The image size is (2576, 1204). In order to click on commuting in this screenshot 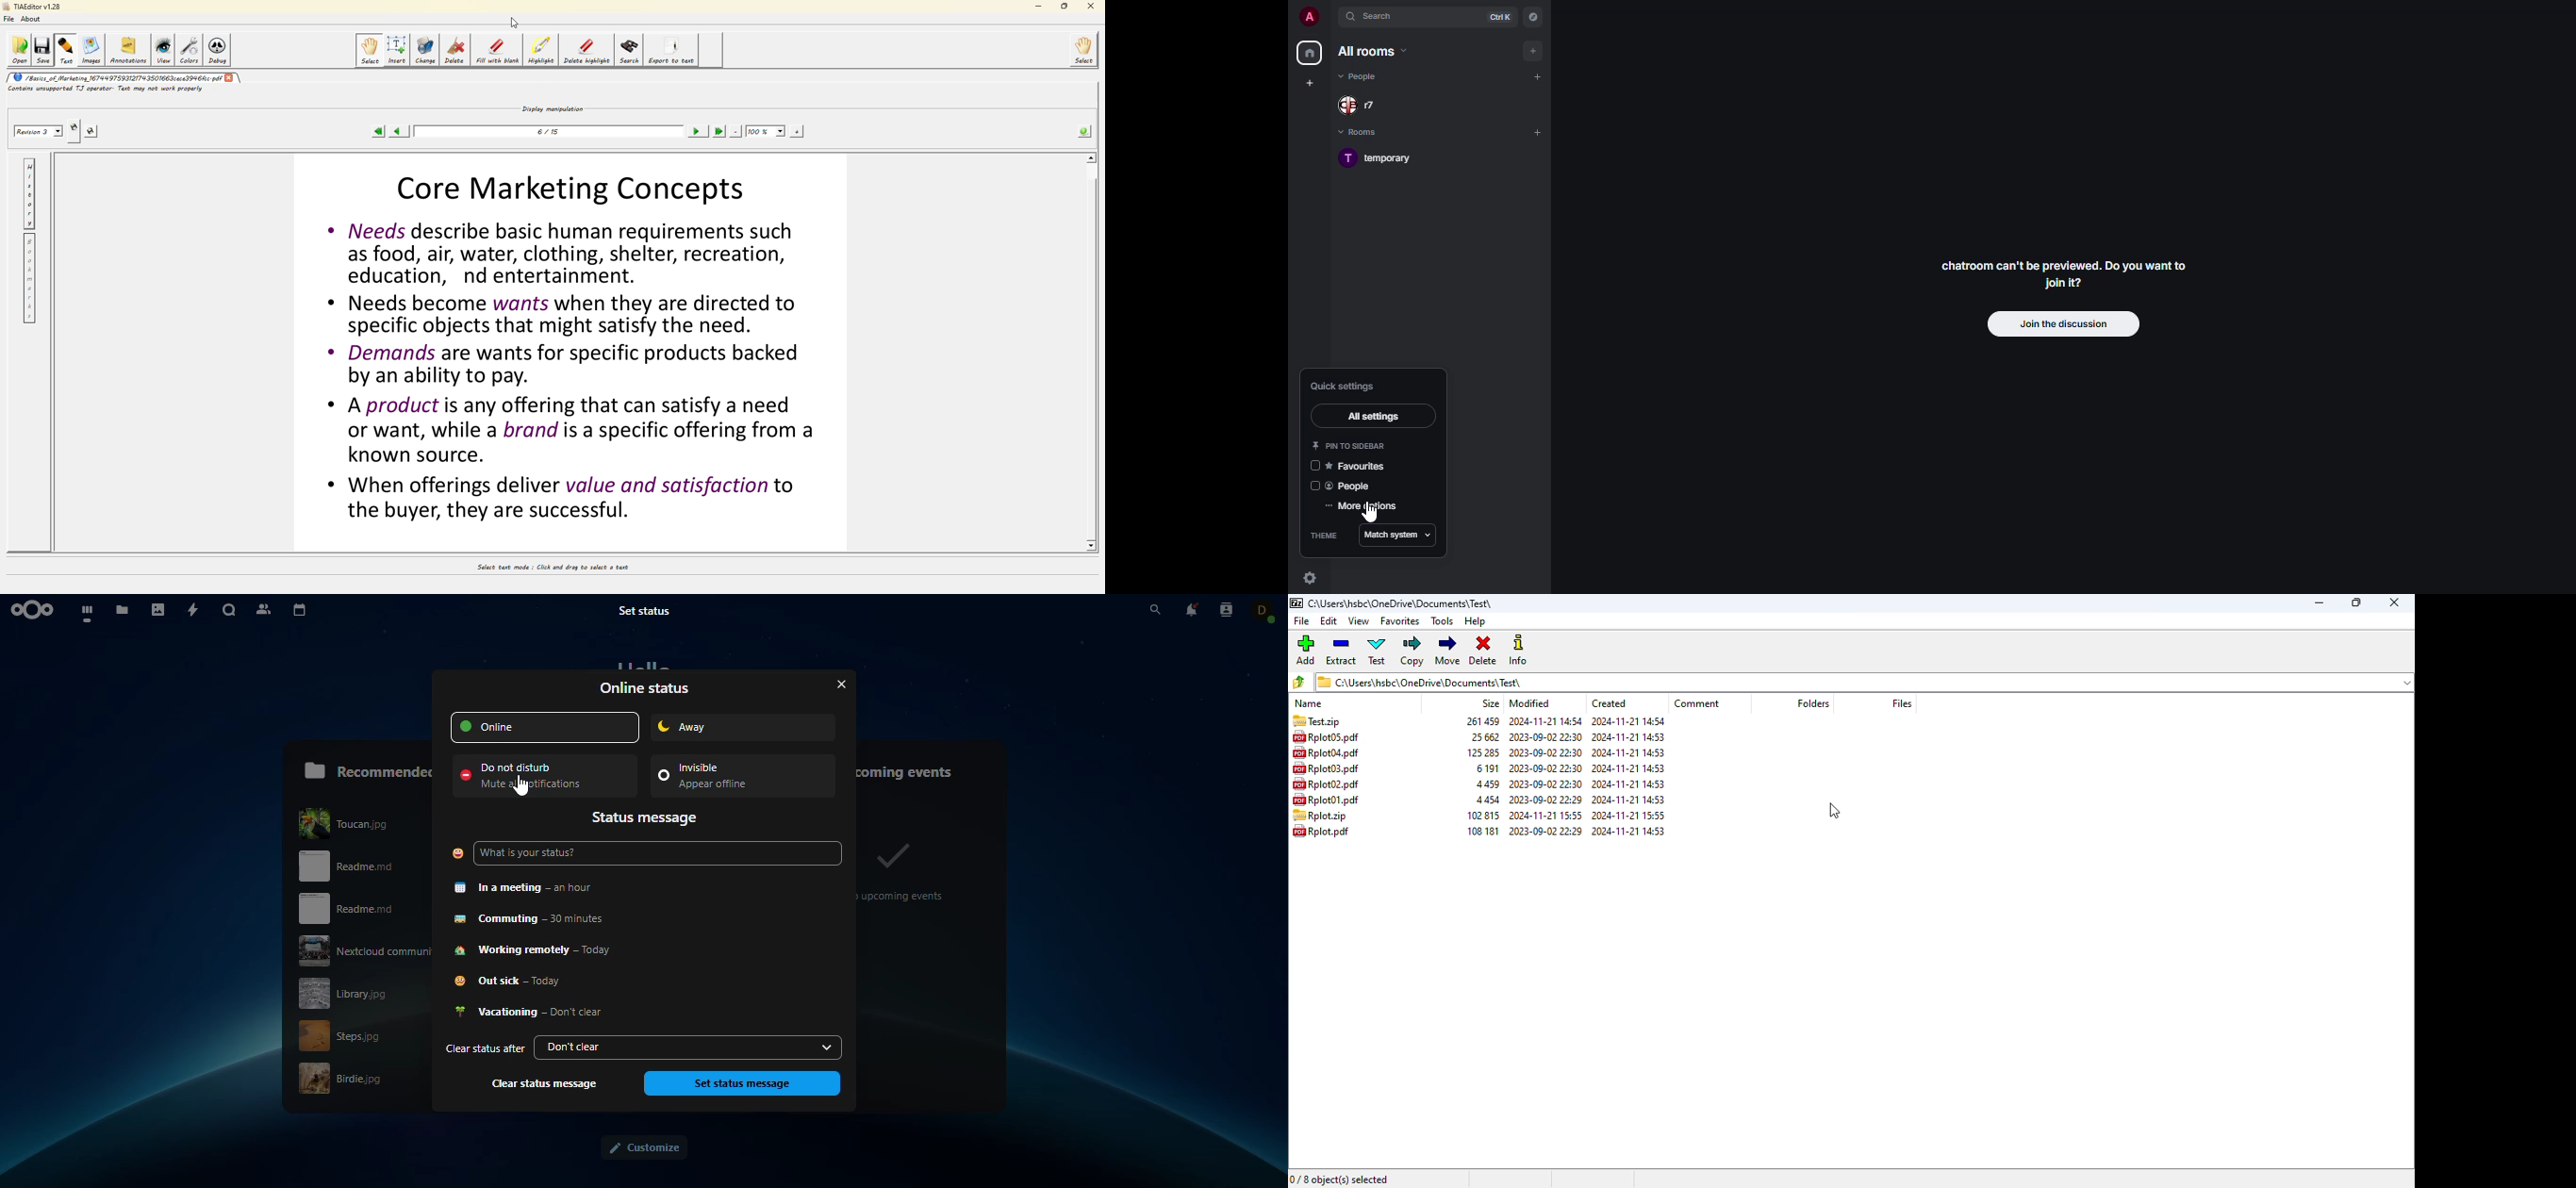, I will do `click(542, 918)`.